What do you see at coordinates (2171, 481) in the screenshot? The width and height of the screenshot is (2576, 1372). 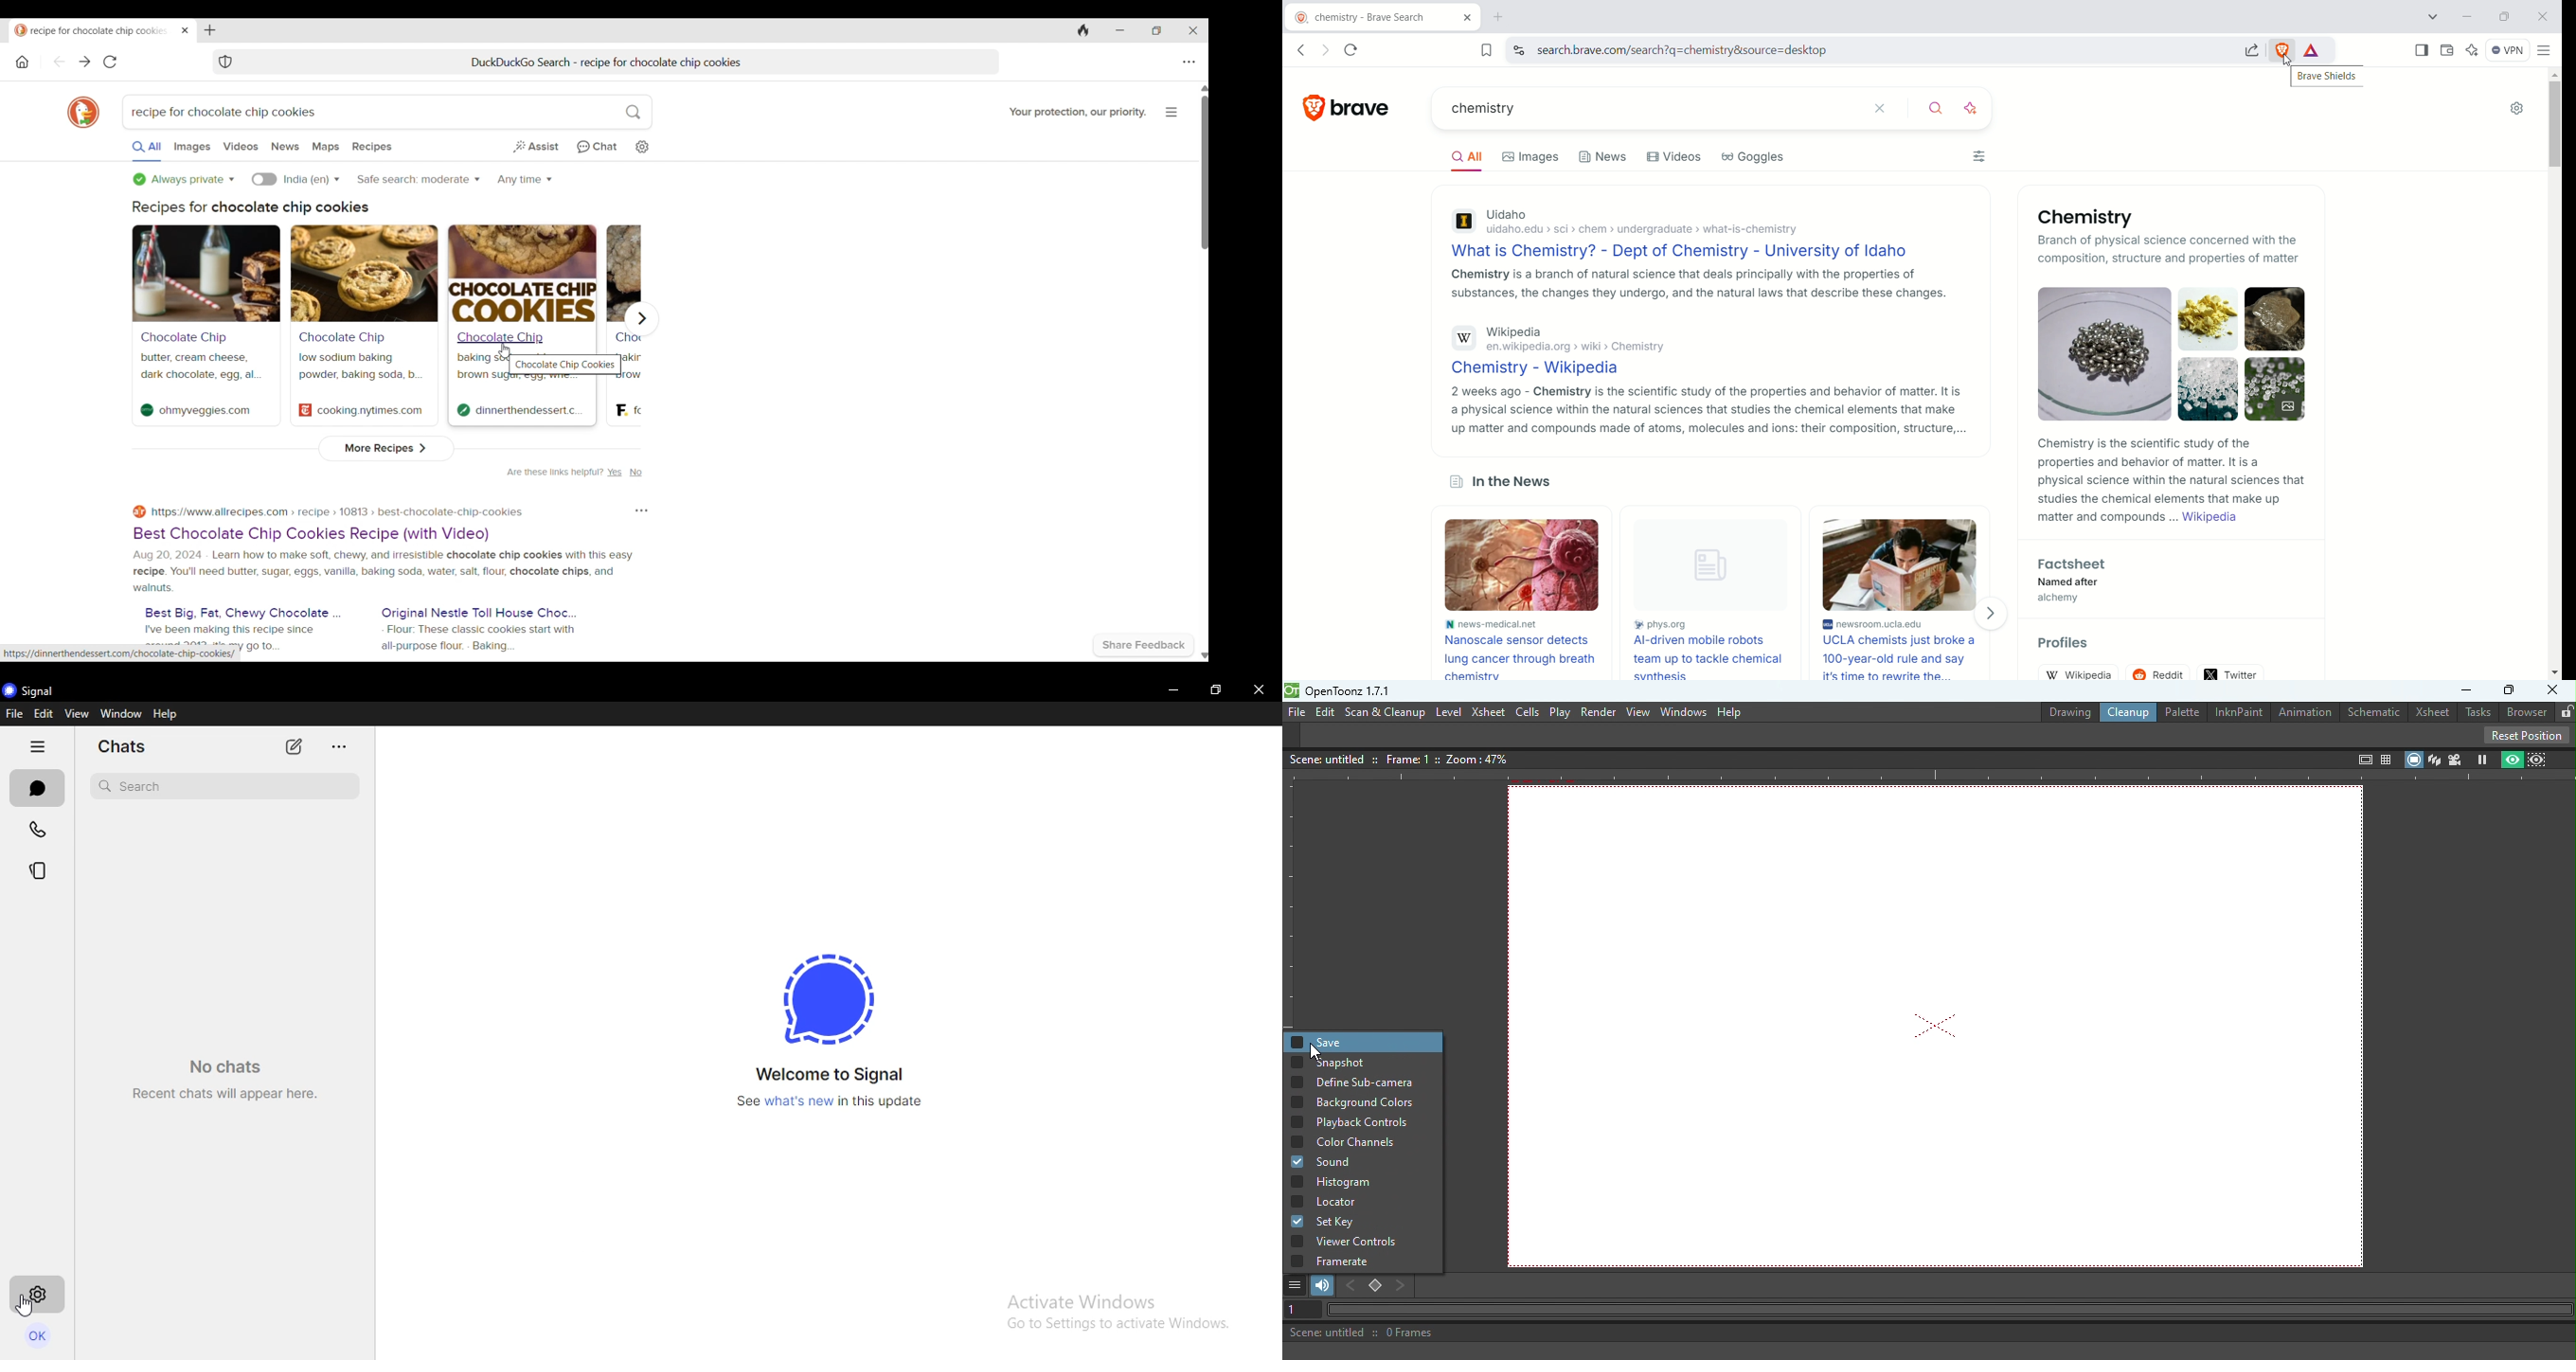 I see `Chemistry is the scientific study of the properties and behavior of matter. It is a physical science within the natural sciences that studies the chemical elements that make up matter and compounds … Wikipedia` at bounding box center [2171, 481].